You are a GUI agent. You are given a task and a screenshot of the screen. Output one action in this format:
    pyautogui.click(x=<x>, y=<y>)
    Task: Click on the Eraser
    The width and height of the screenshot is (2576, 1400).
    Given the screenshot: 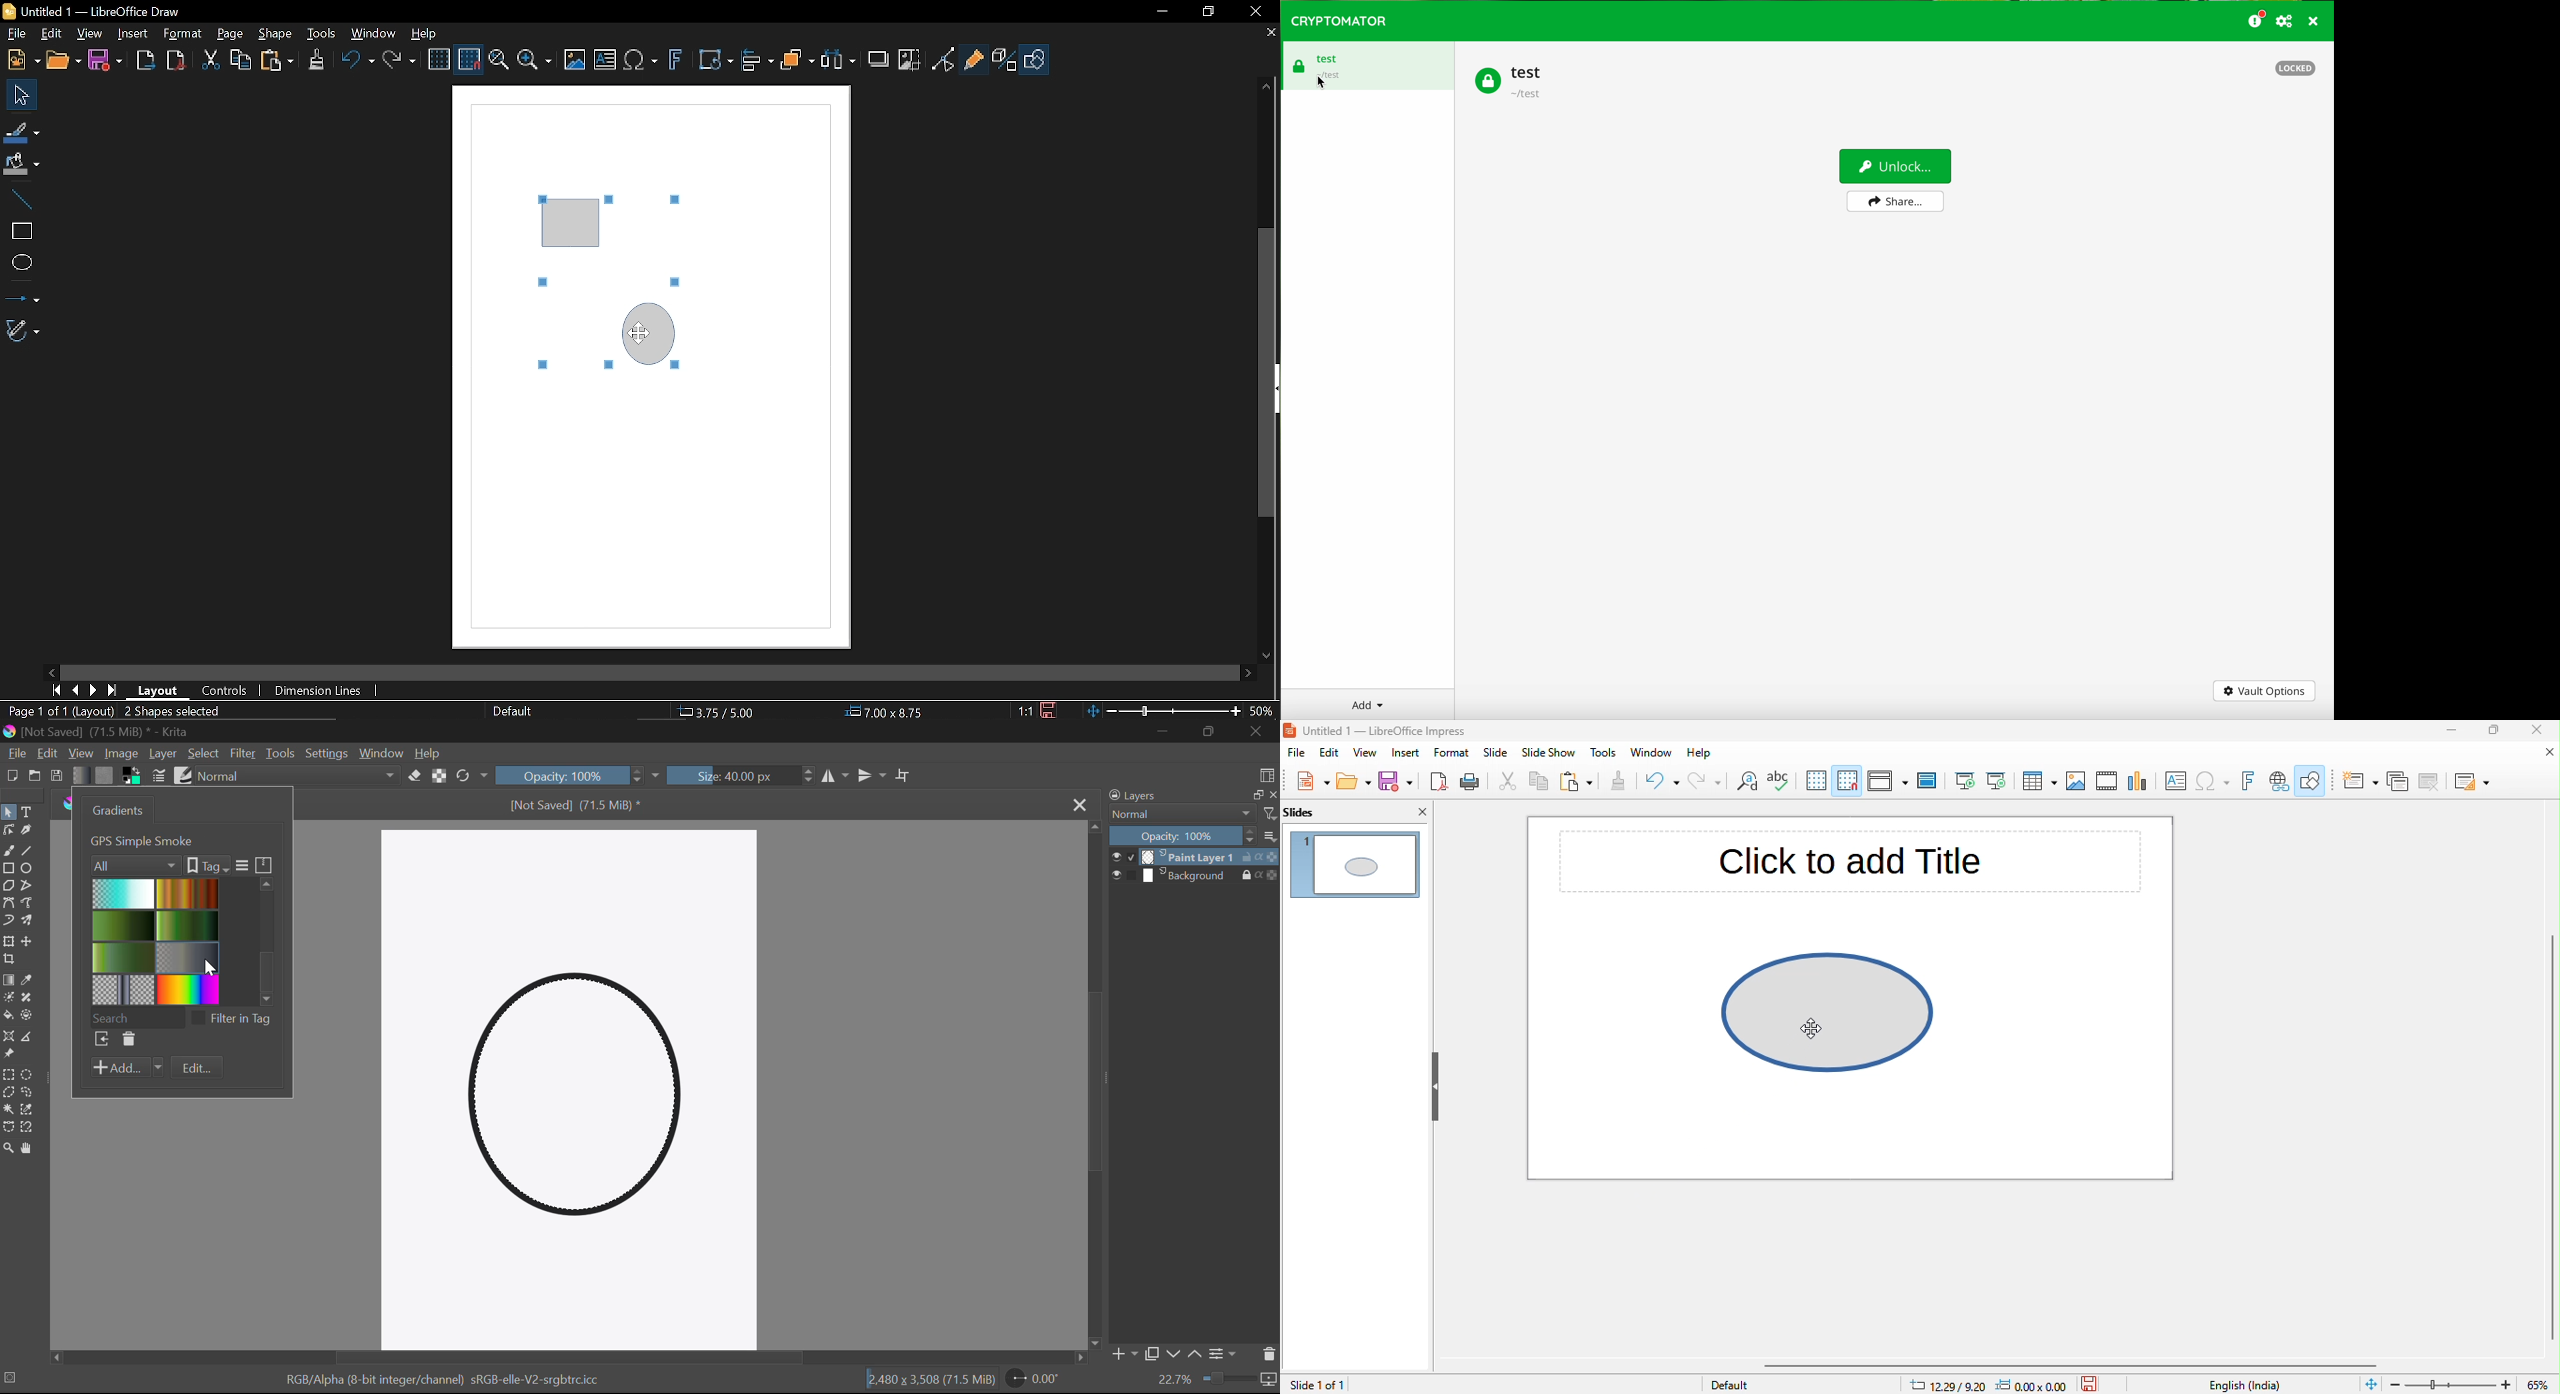 What is the action you would take?
    pyautogui.click(x=415, y=776)
    